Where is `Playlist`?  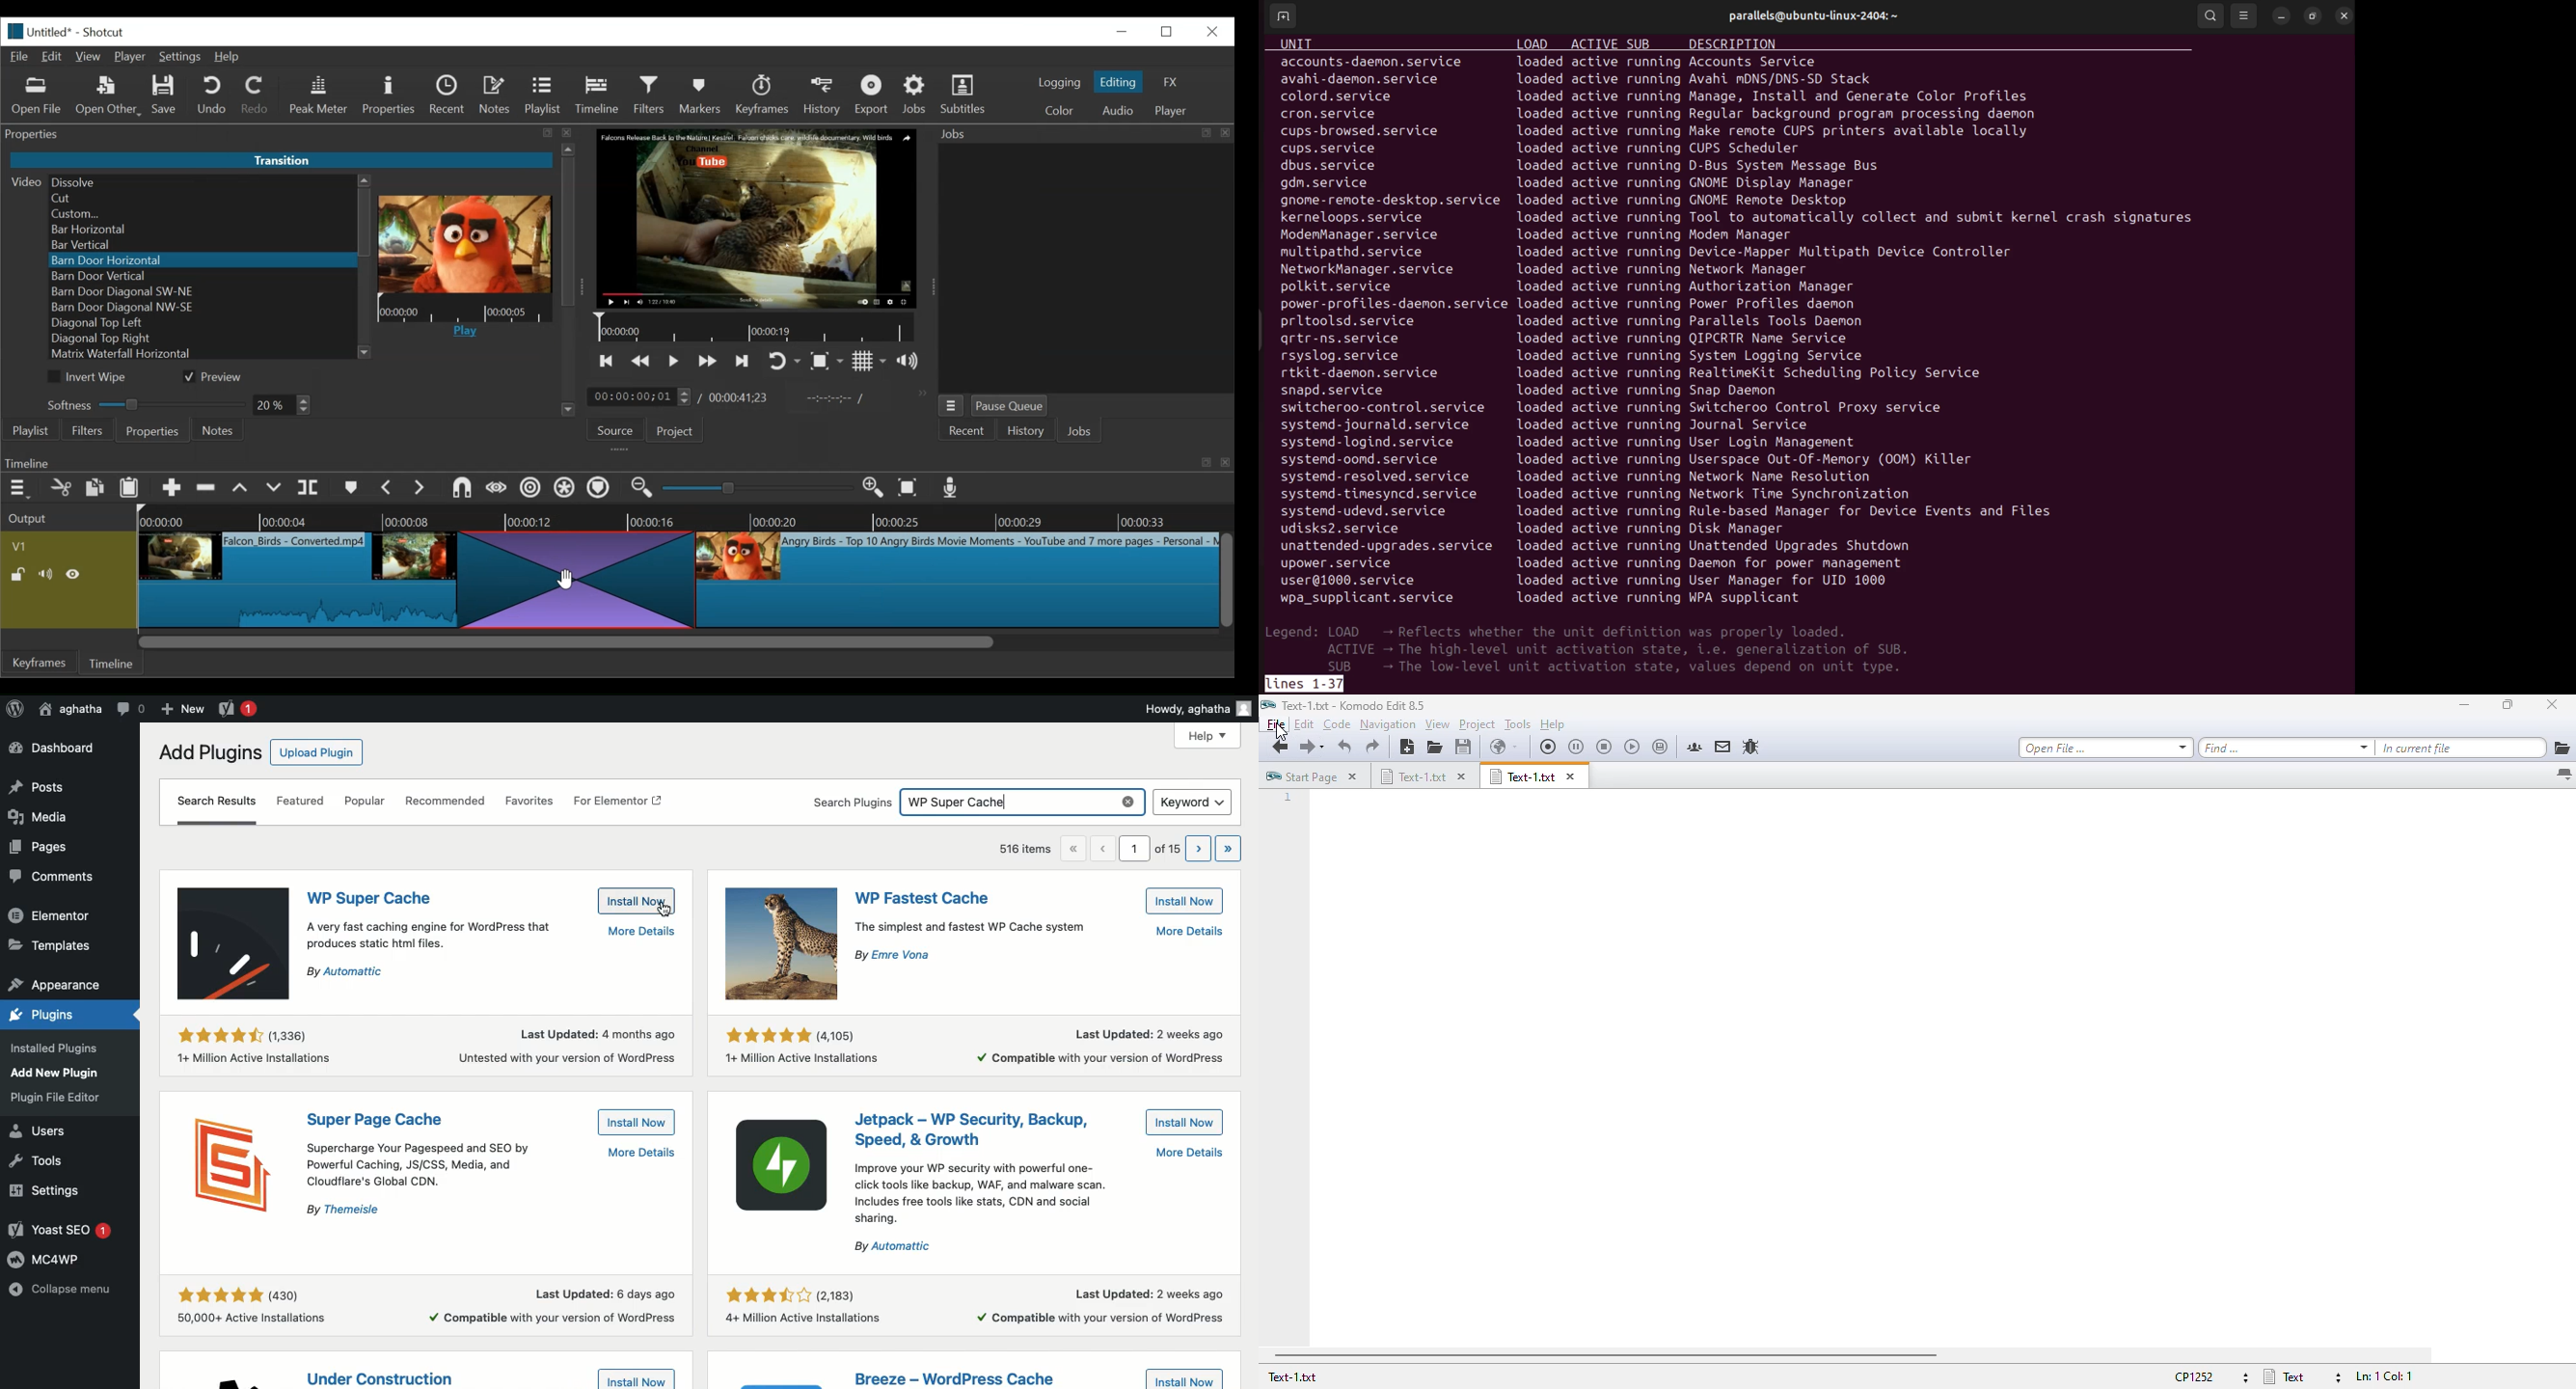
Playlist is located at coordinates (543, 96).